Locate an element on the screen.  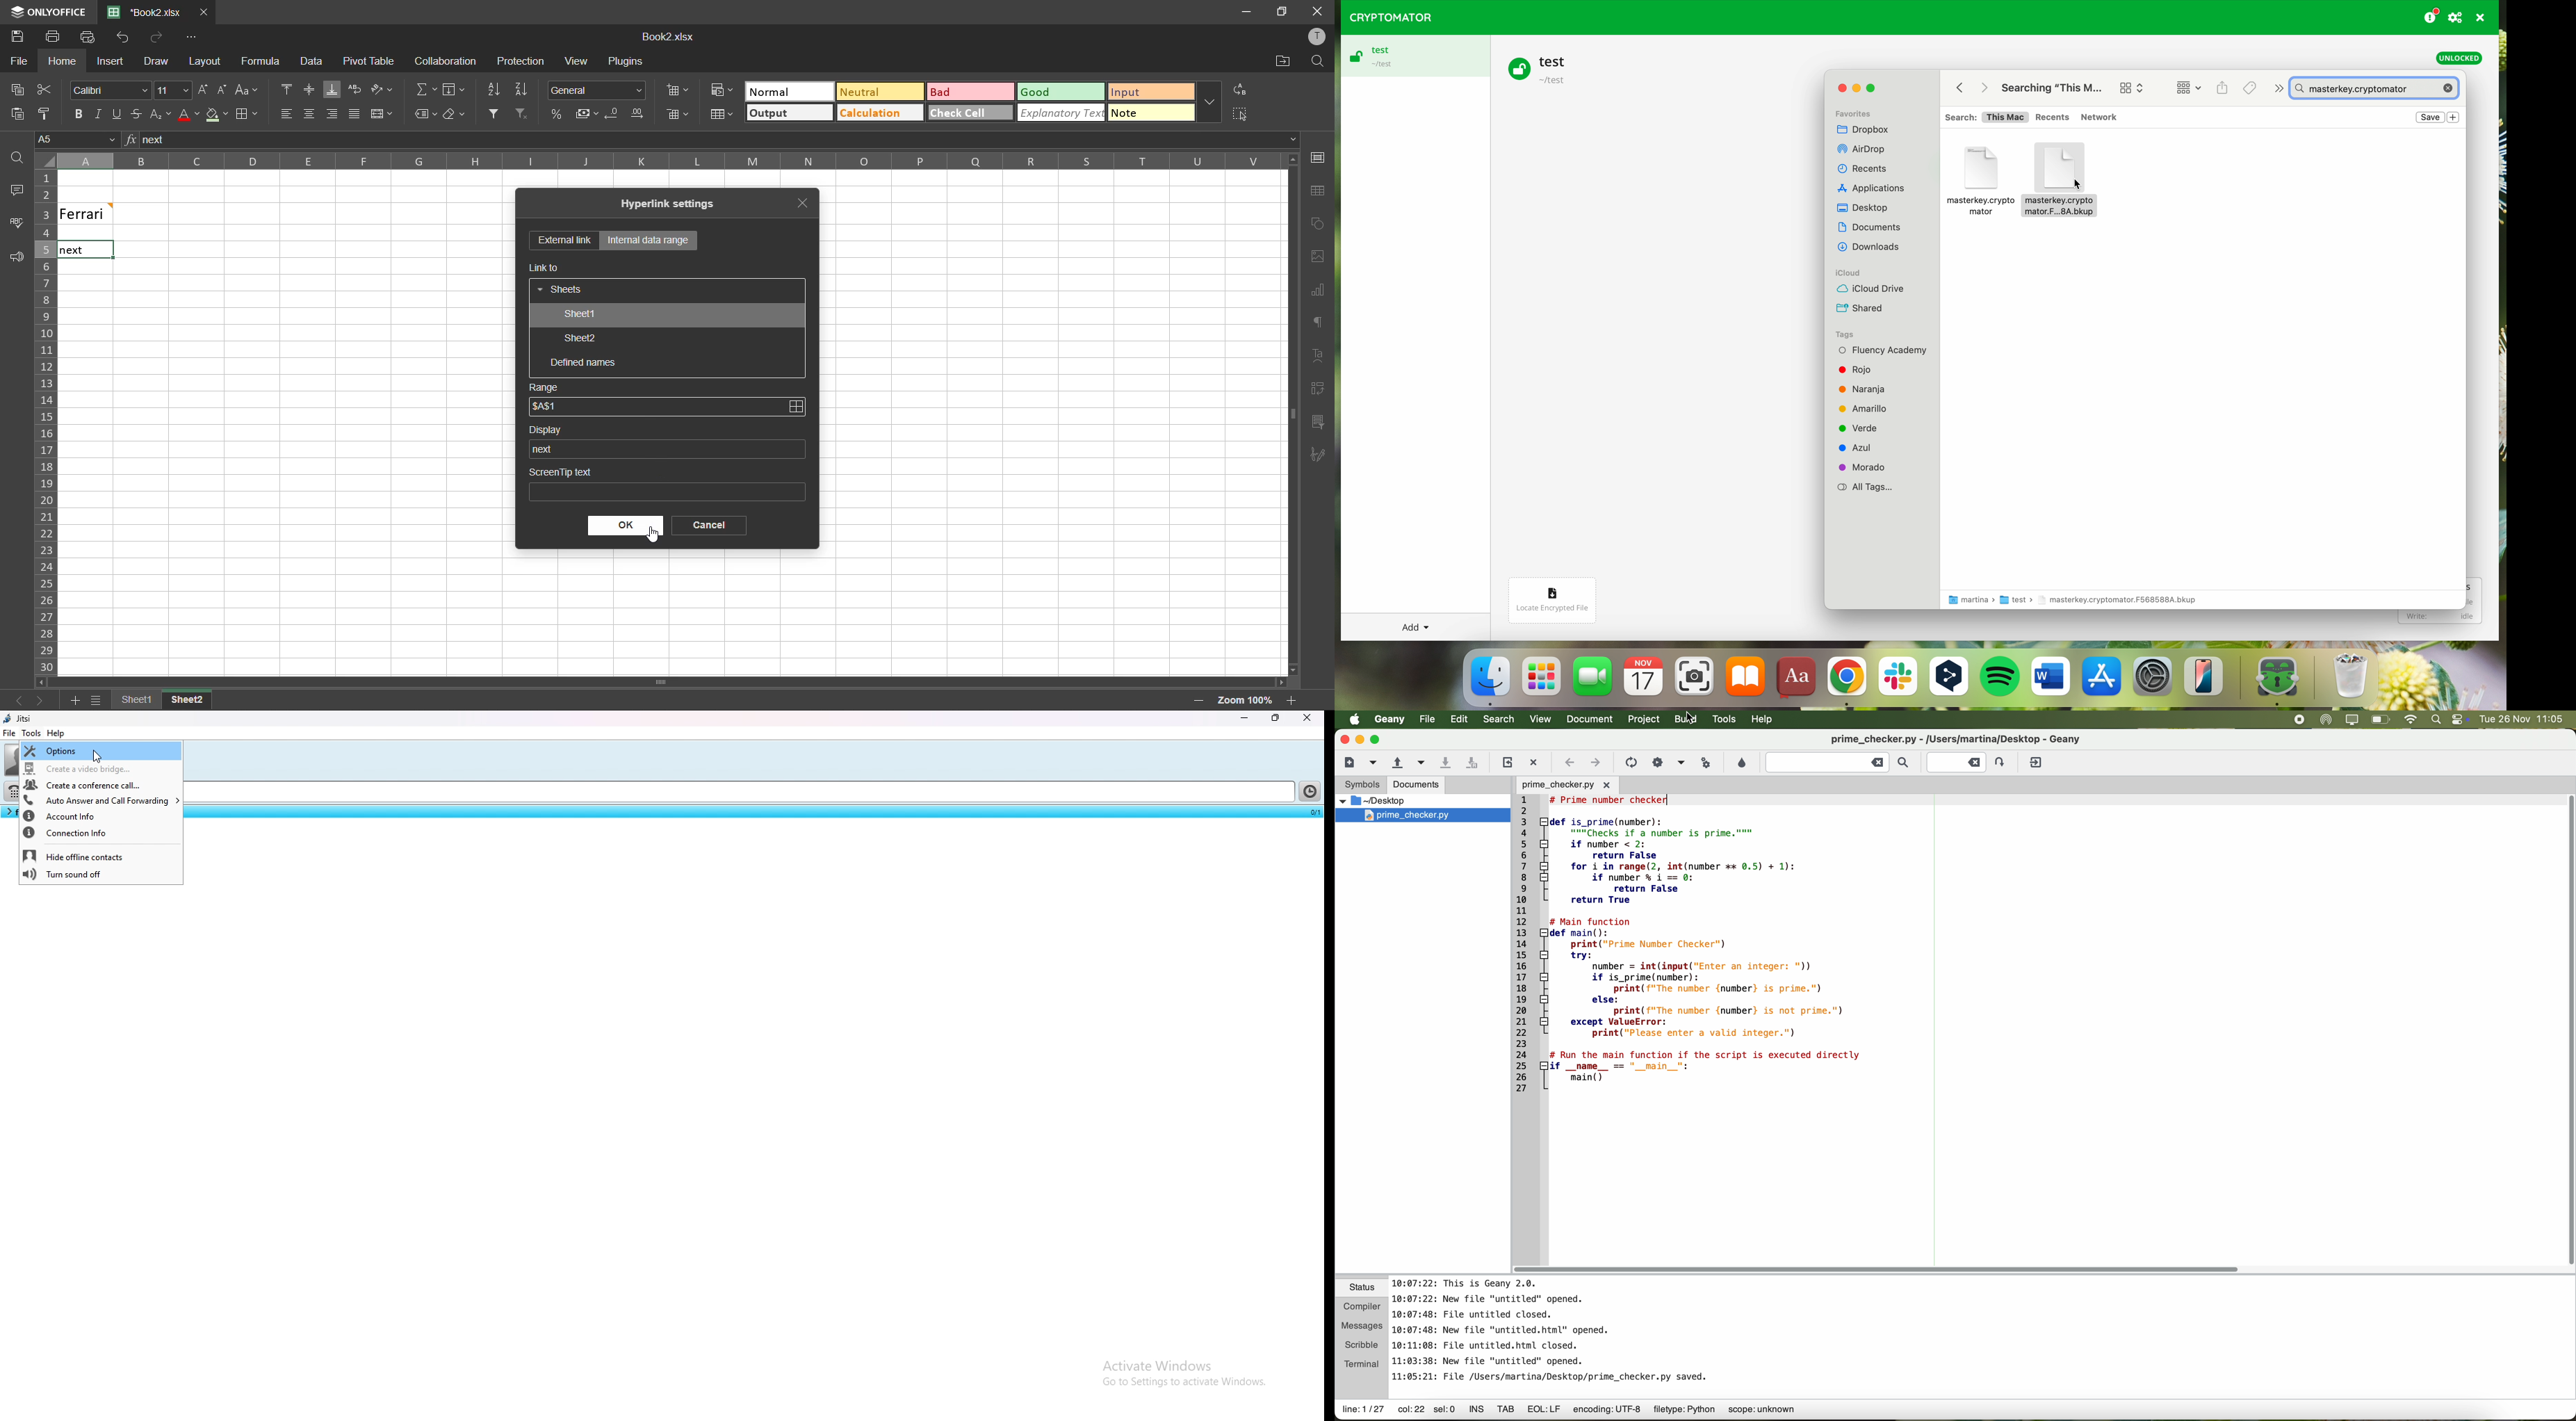
Go to settings to activate Windows. is located at coordinates (1182, 1385).